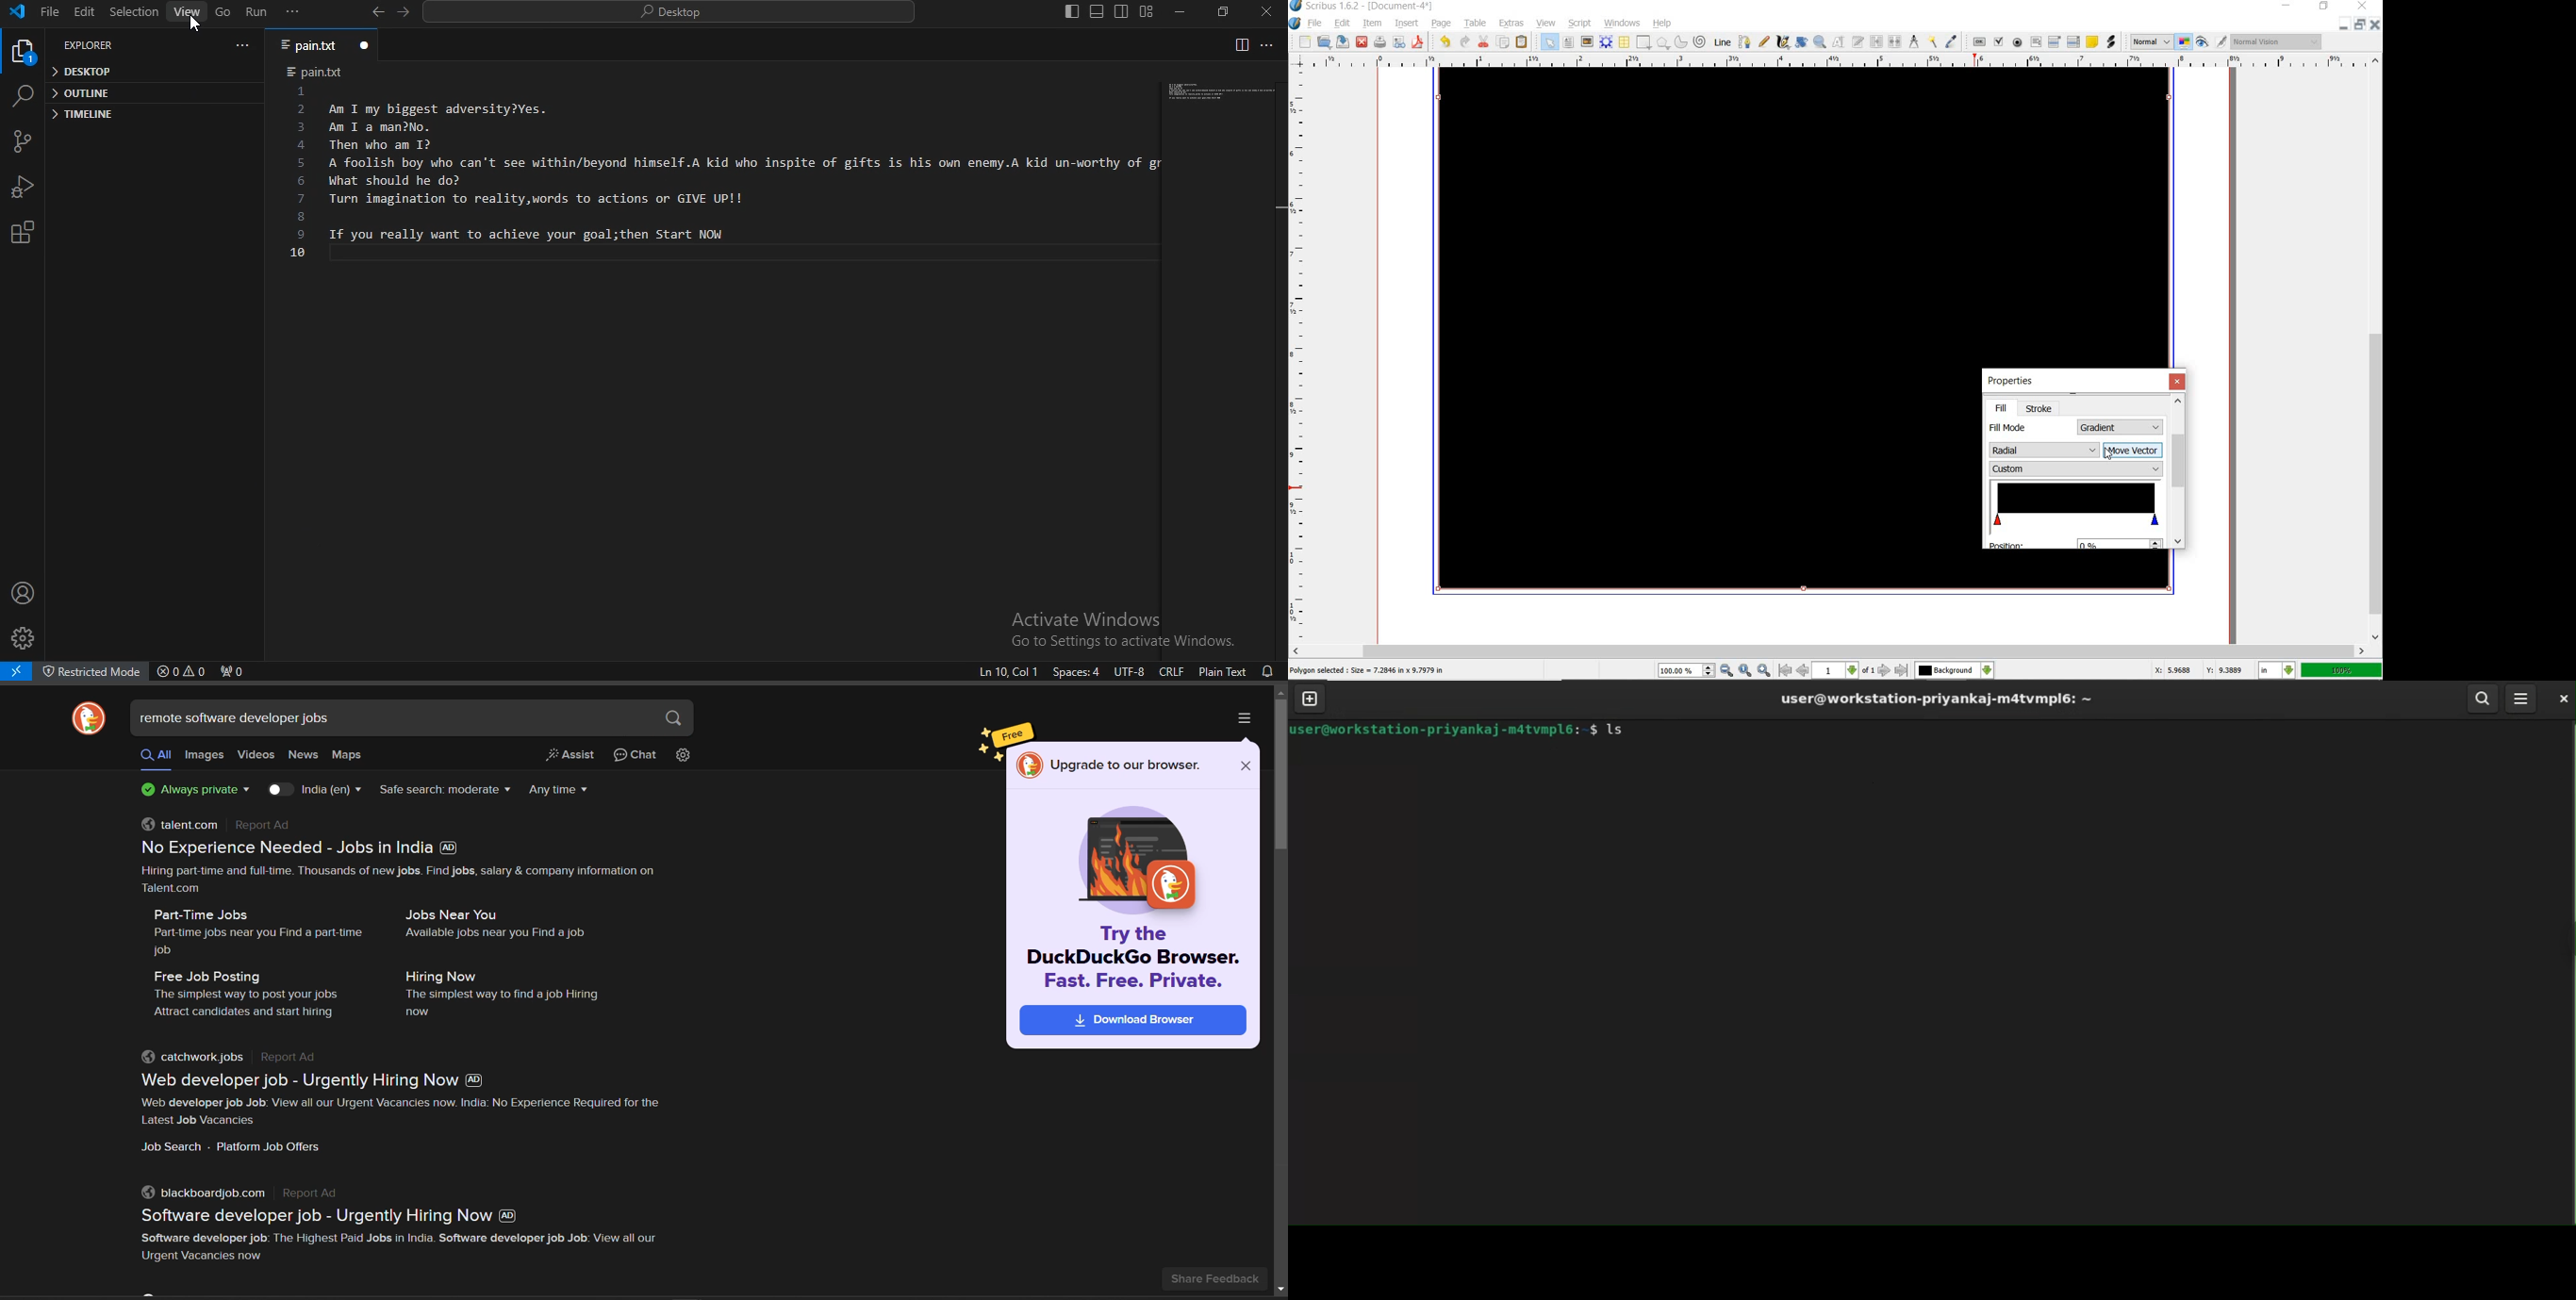 The image size is (2576, 1316). Describe the element at coordinates (1746, 670) in the screenshot. I see `zoom to 100%` at that location.